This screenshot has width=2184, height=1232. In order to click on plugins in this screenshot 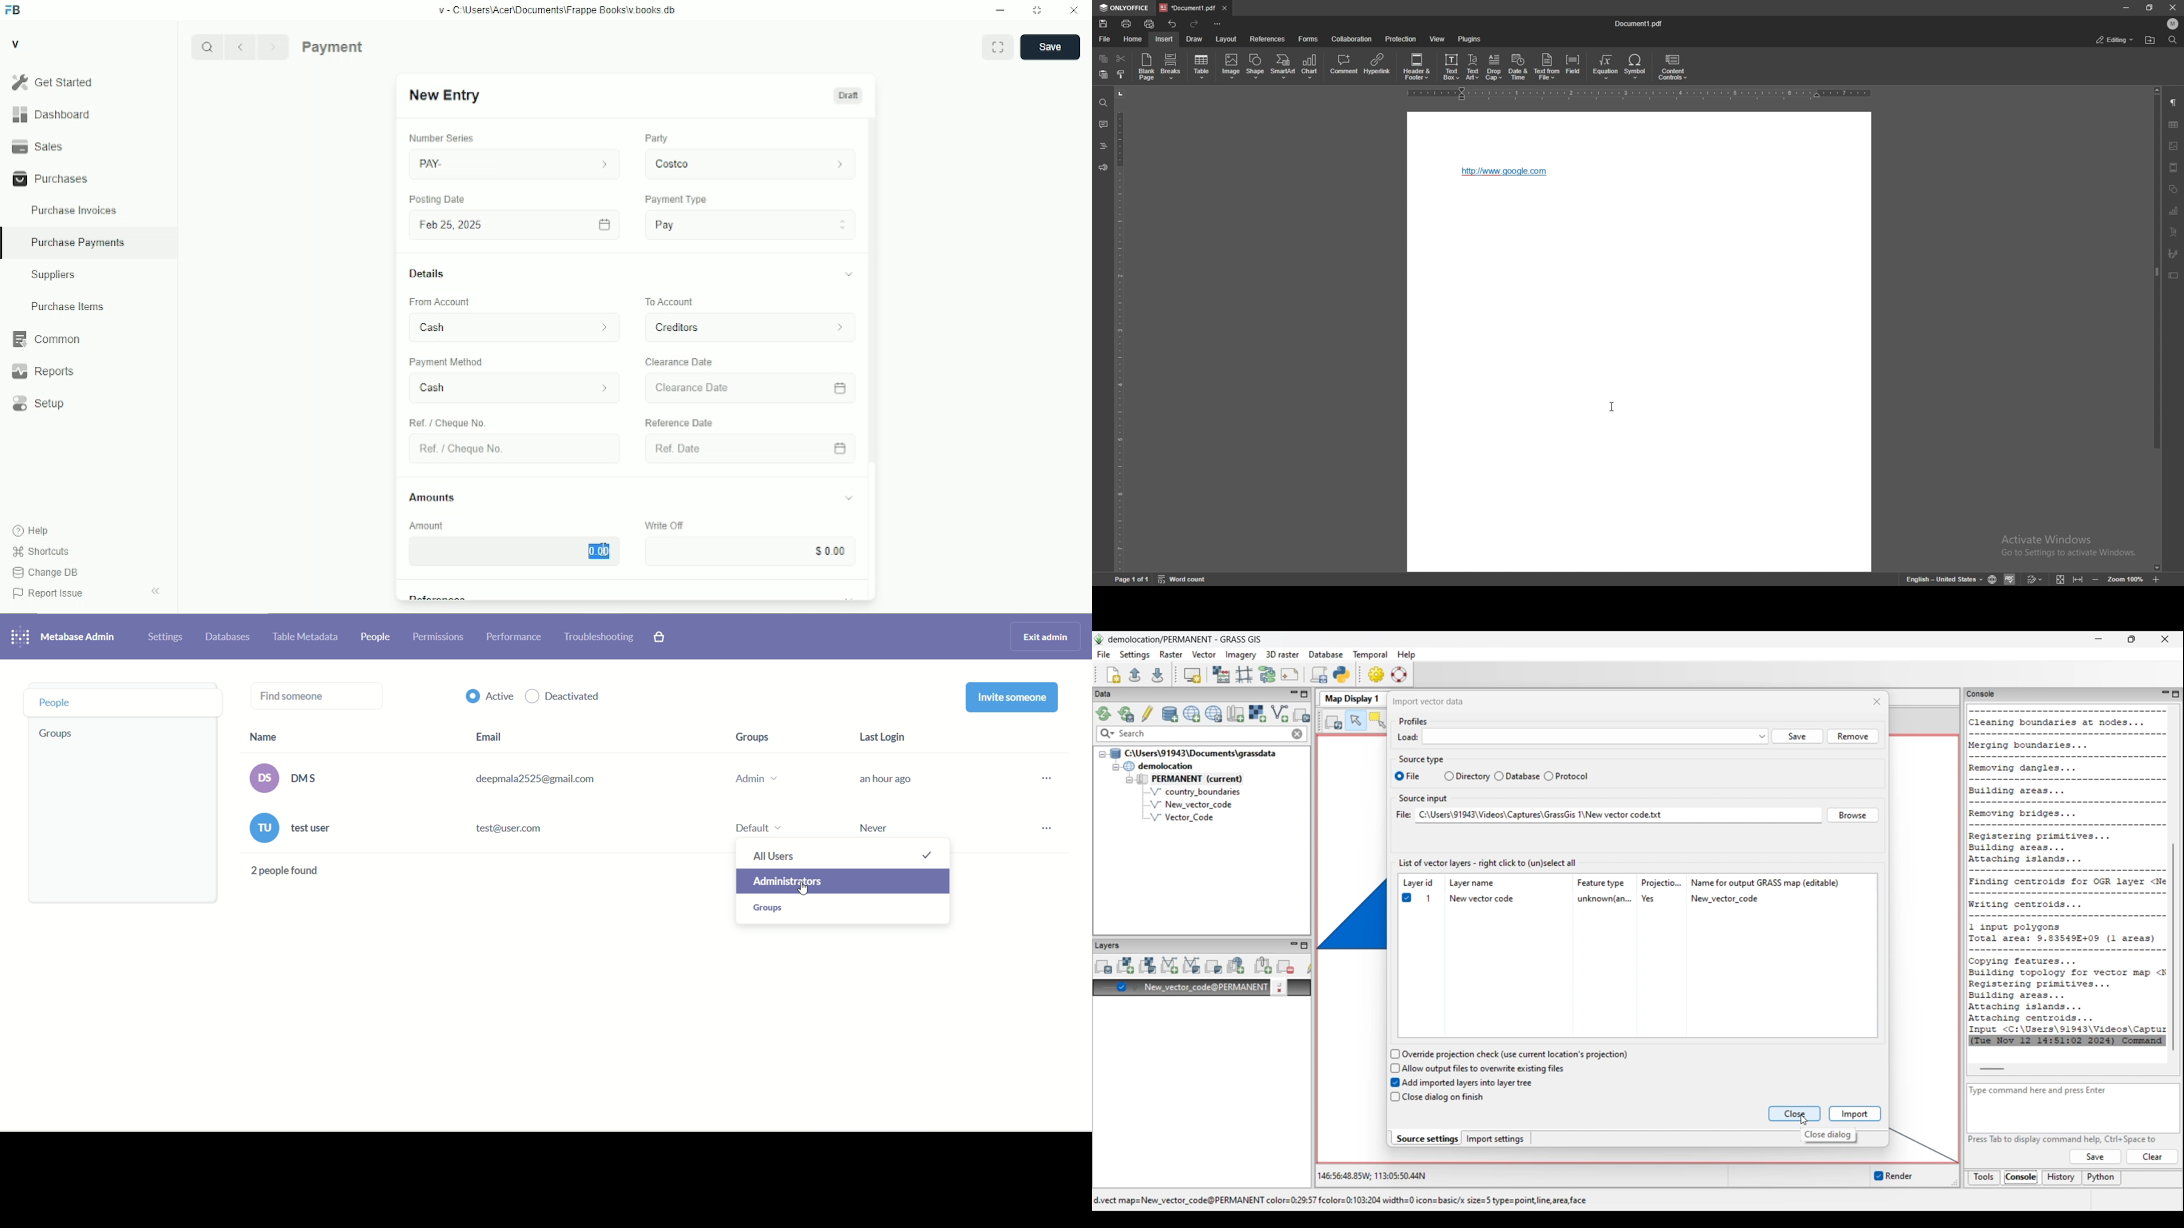, I will do `click(1469, 39)`.